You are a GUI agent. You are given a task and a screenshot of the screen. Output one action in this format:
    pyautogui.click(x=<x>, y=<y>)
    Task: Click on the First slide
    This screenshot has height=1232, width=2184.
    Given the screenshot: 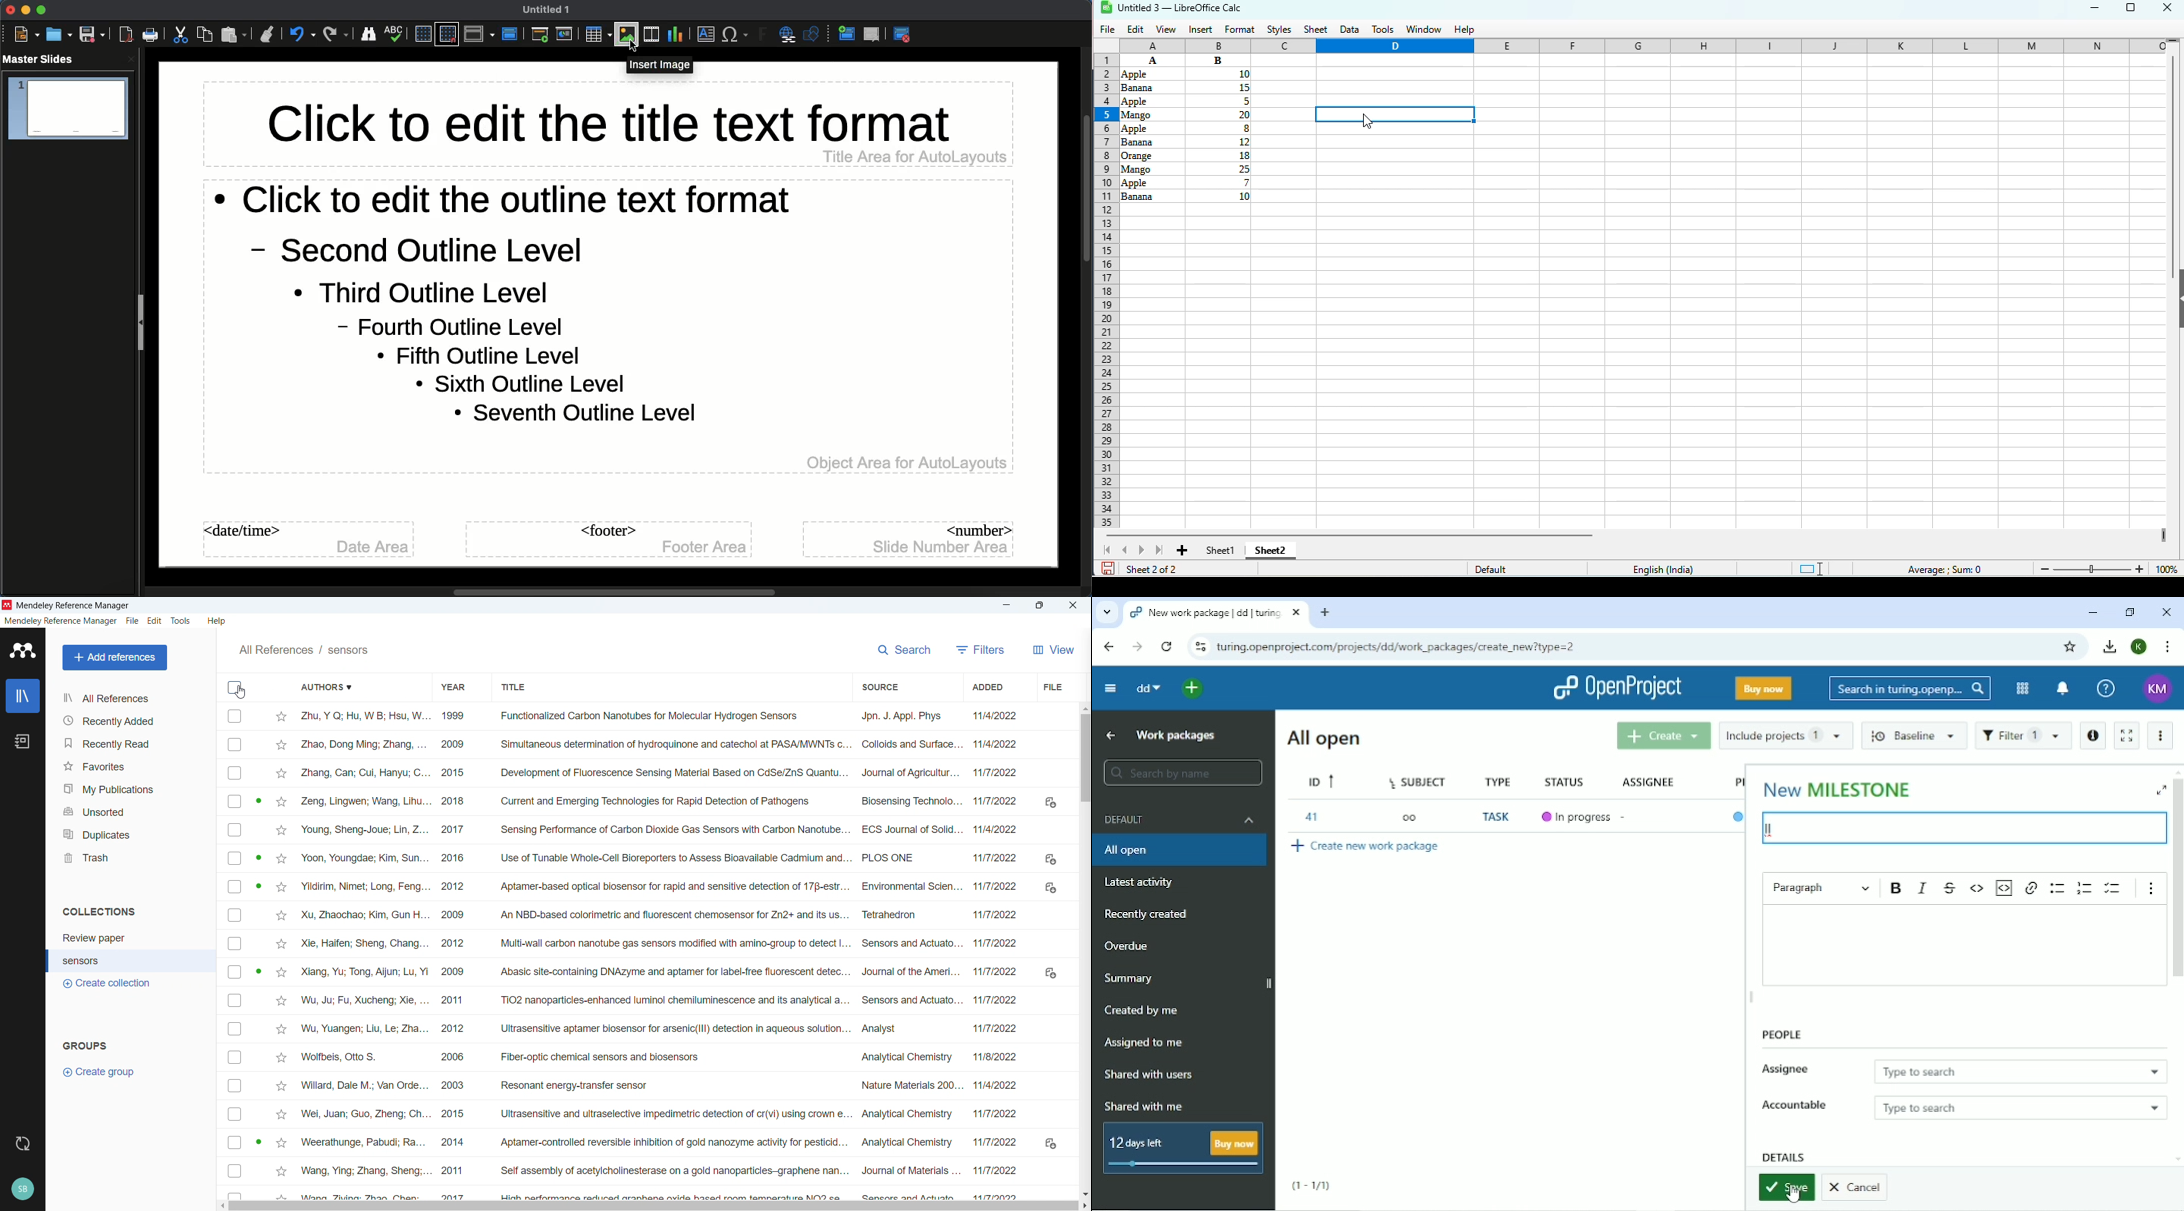 What is the action you would take?
    pyautogui.click(x=541, y=35)
    